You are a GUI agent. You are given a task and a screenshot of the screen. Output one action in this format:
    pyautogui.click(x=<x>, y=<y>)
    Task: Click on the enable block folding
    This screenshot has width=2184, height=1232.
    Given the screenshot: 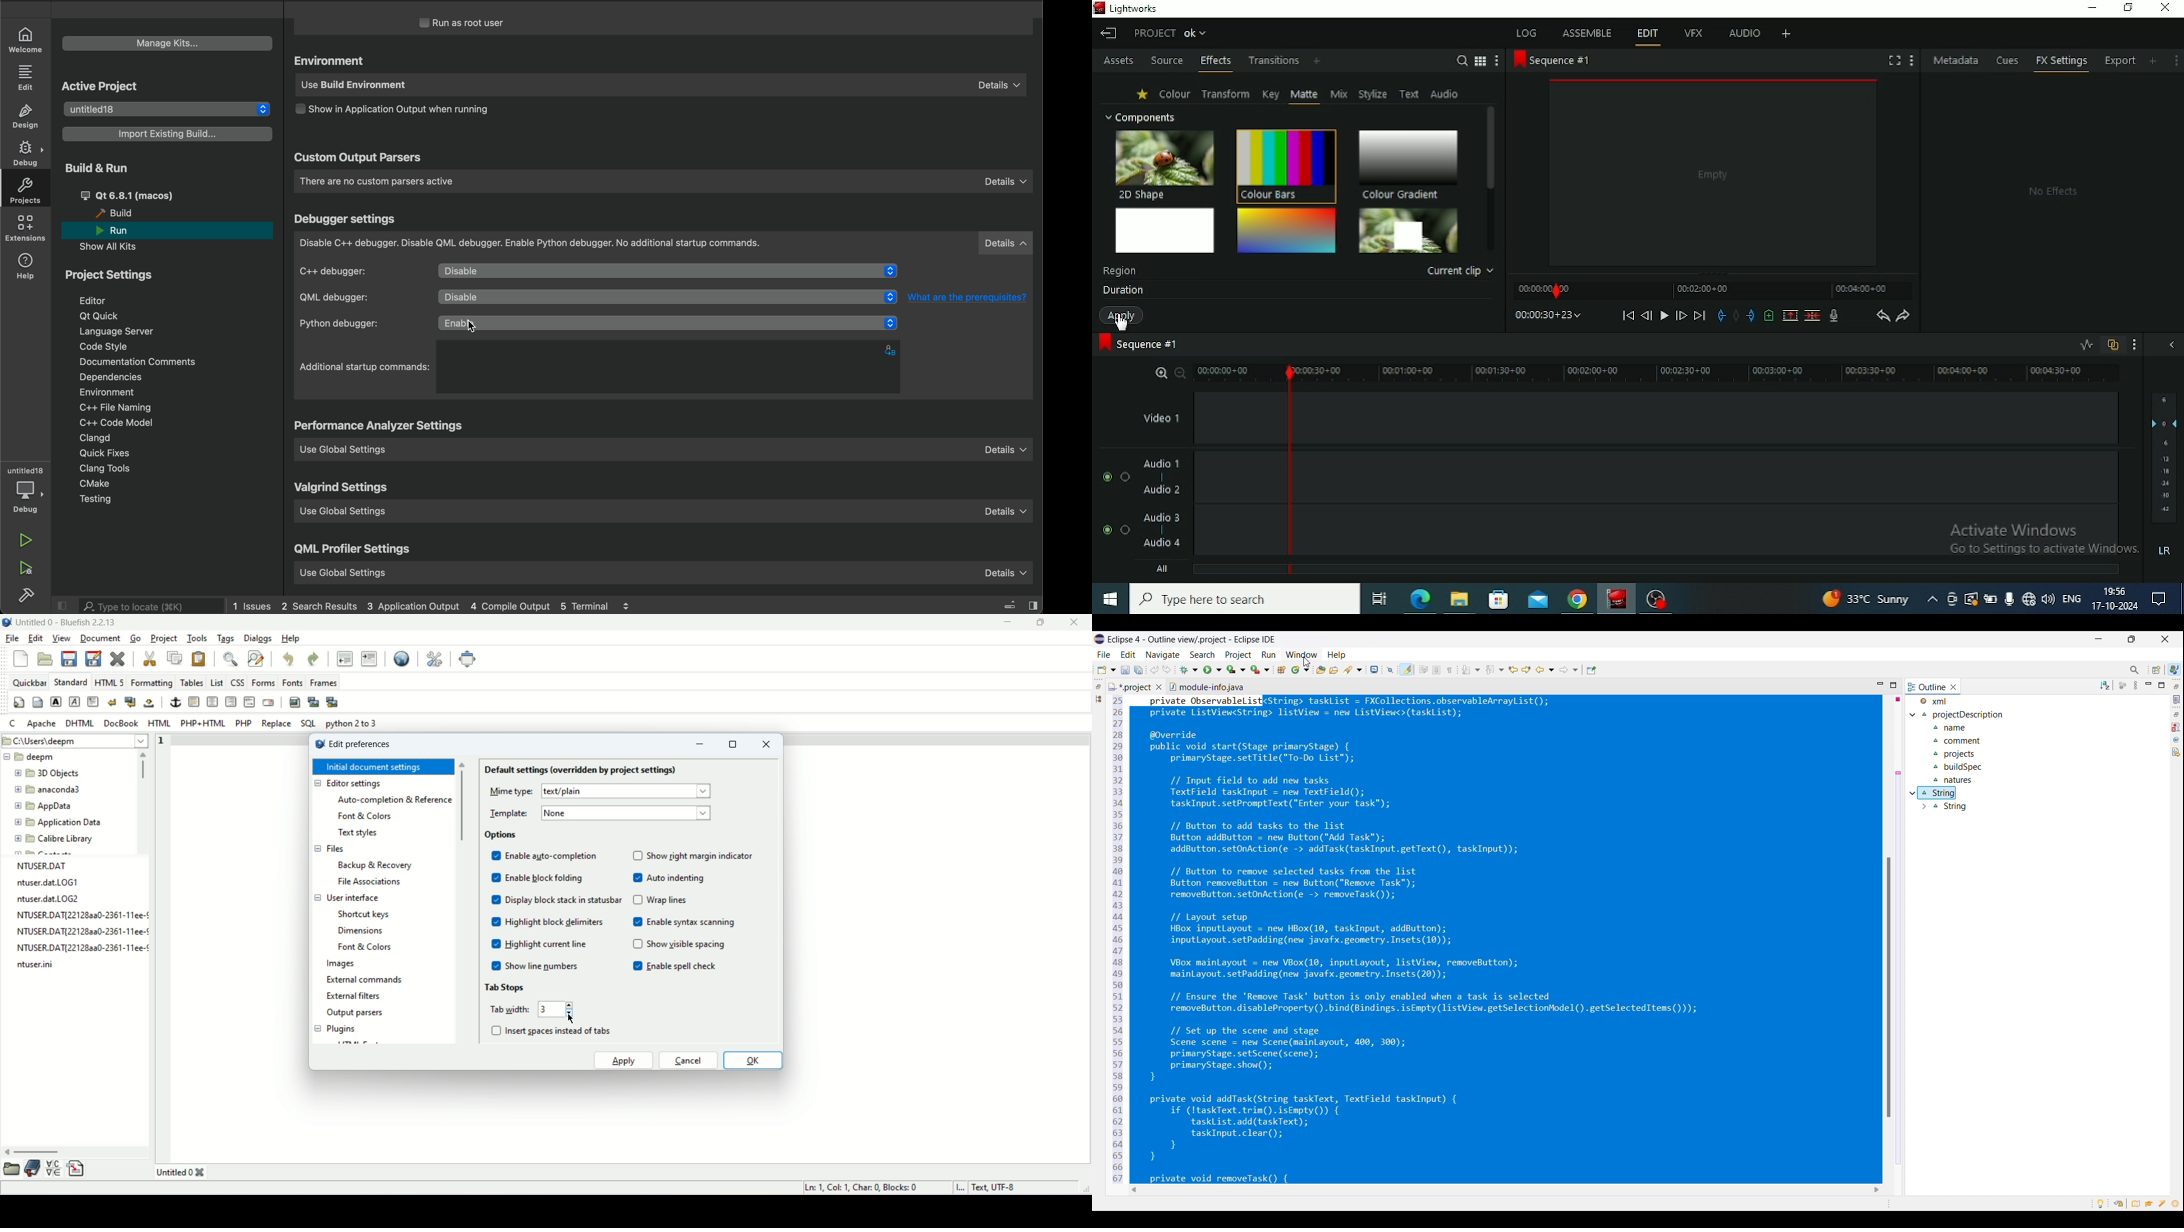 What is the action you would take?
    pyautogui.click(x=547, y=879)
    